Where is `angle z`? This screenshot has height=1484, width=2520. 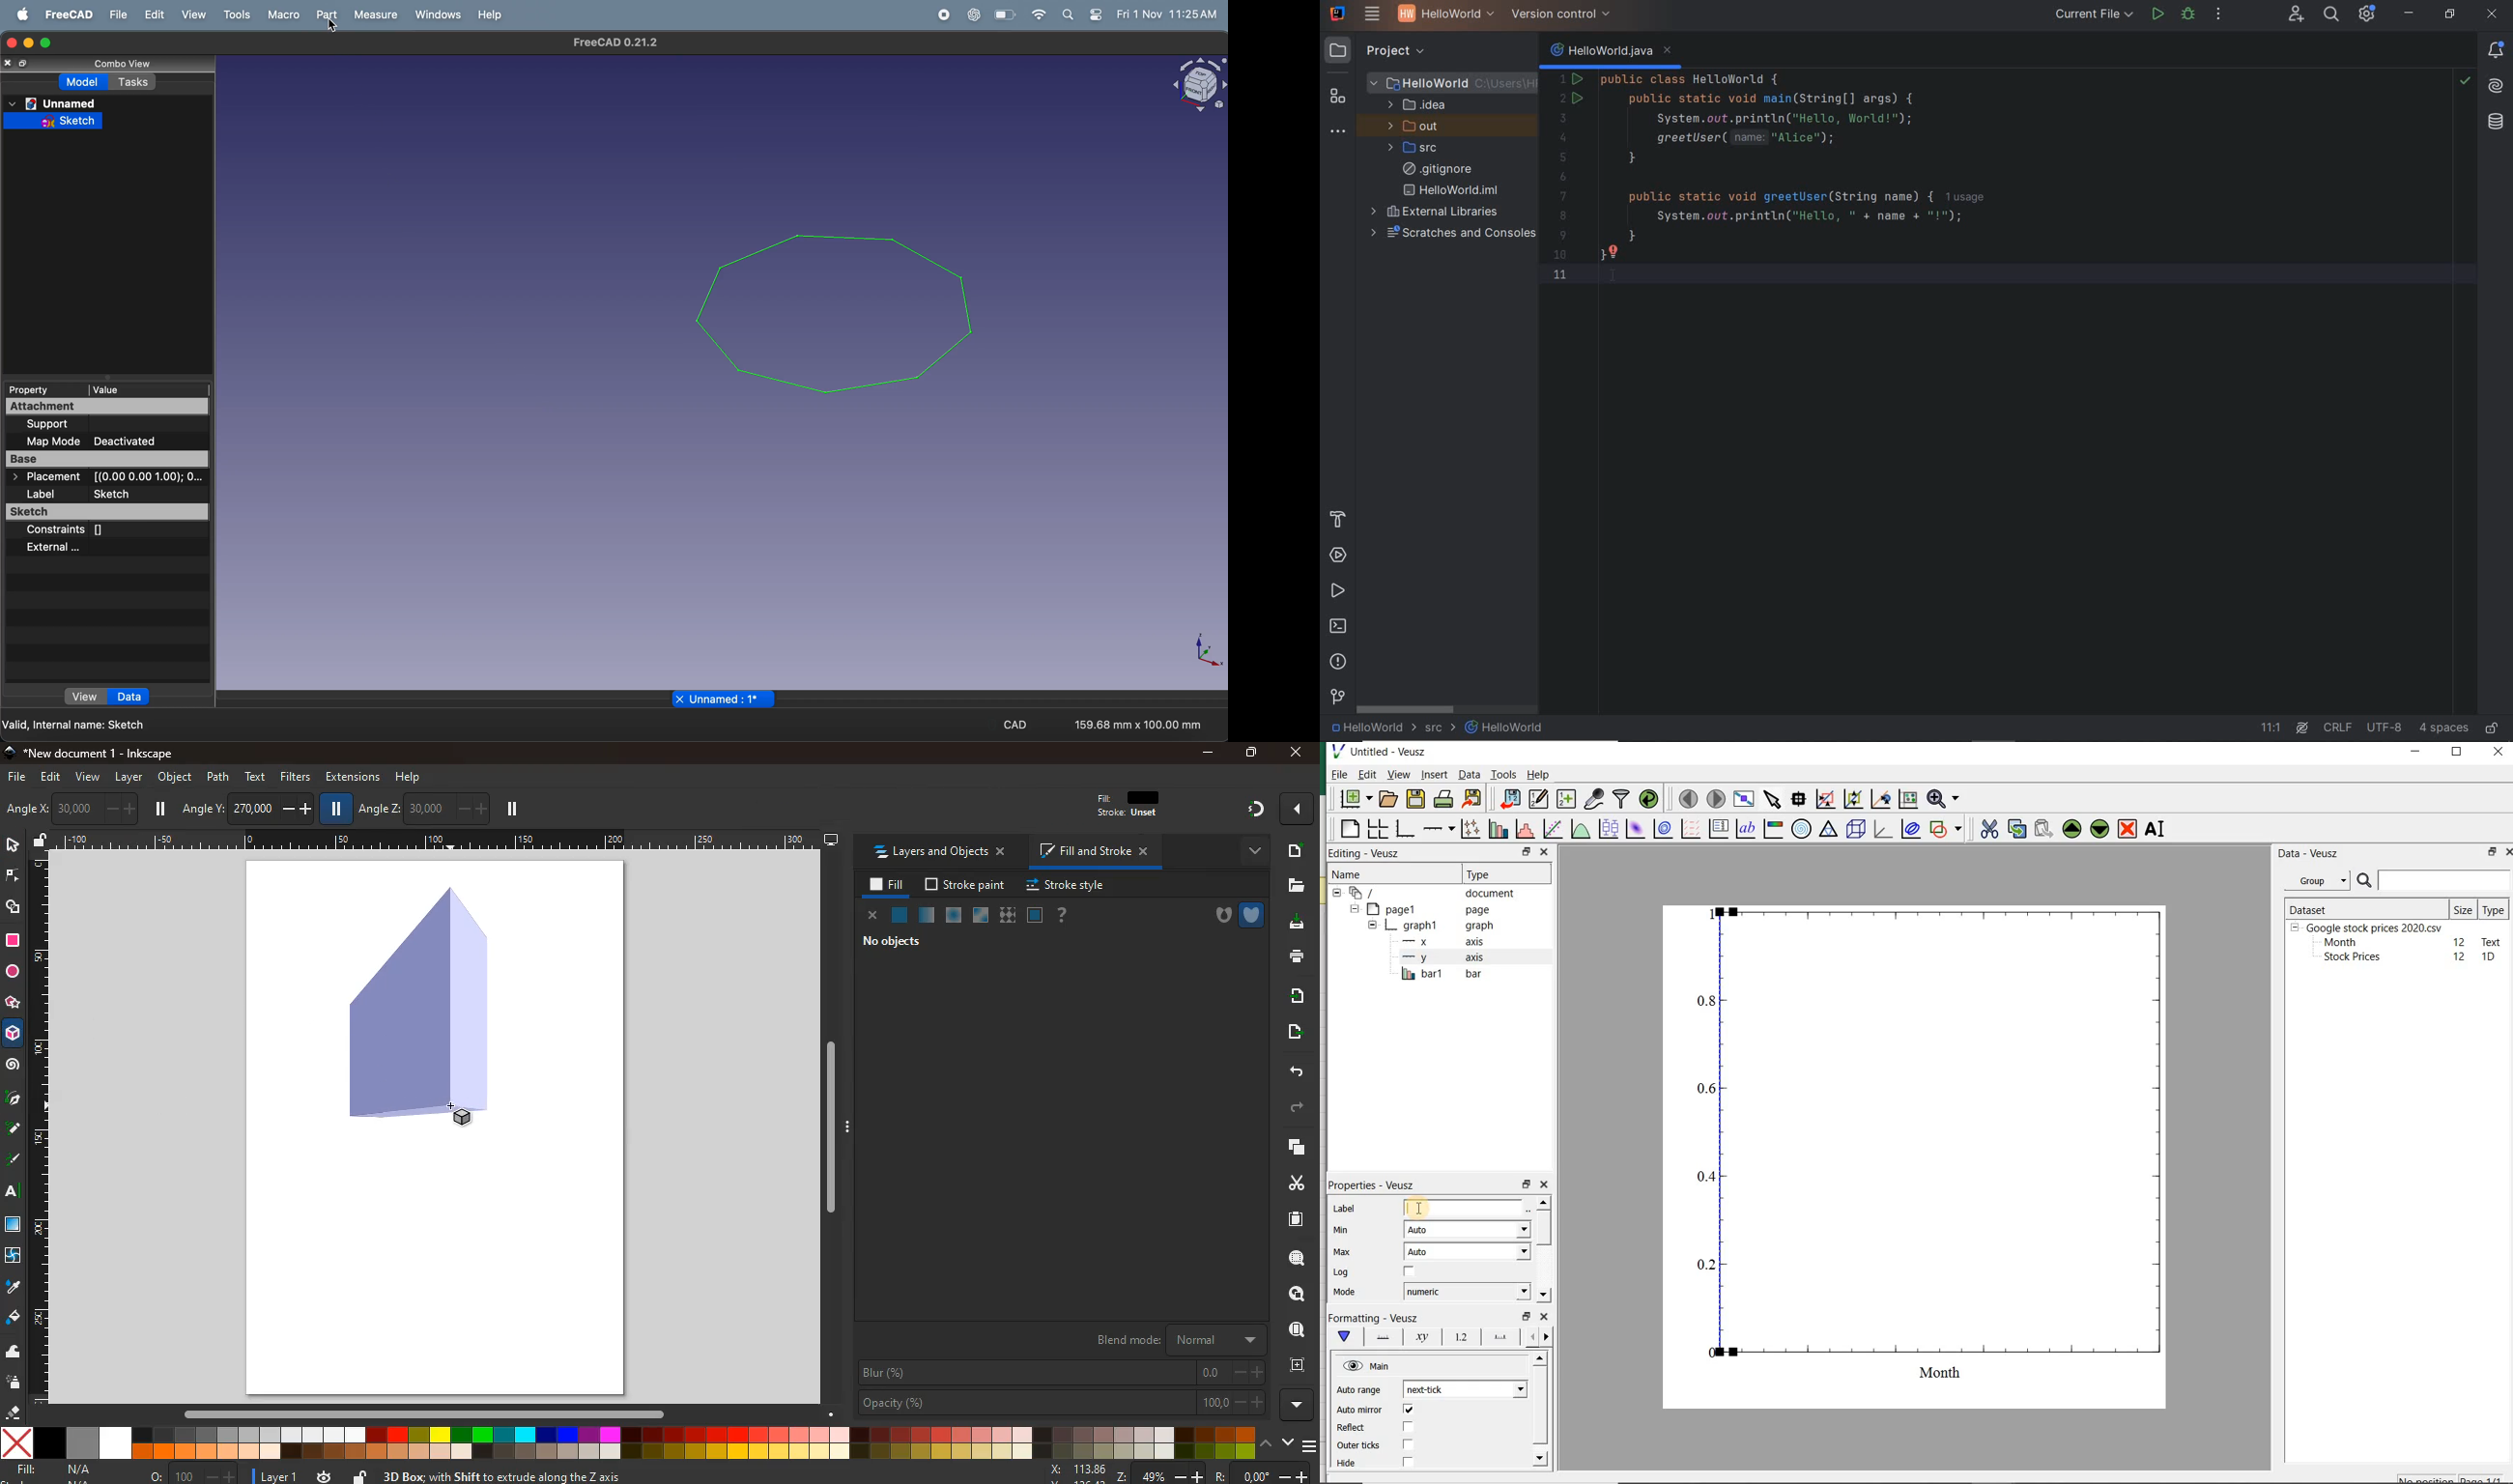
angle z is located at coordinates (422, 808).